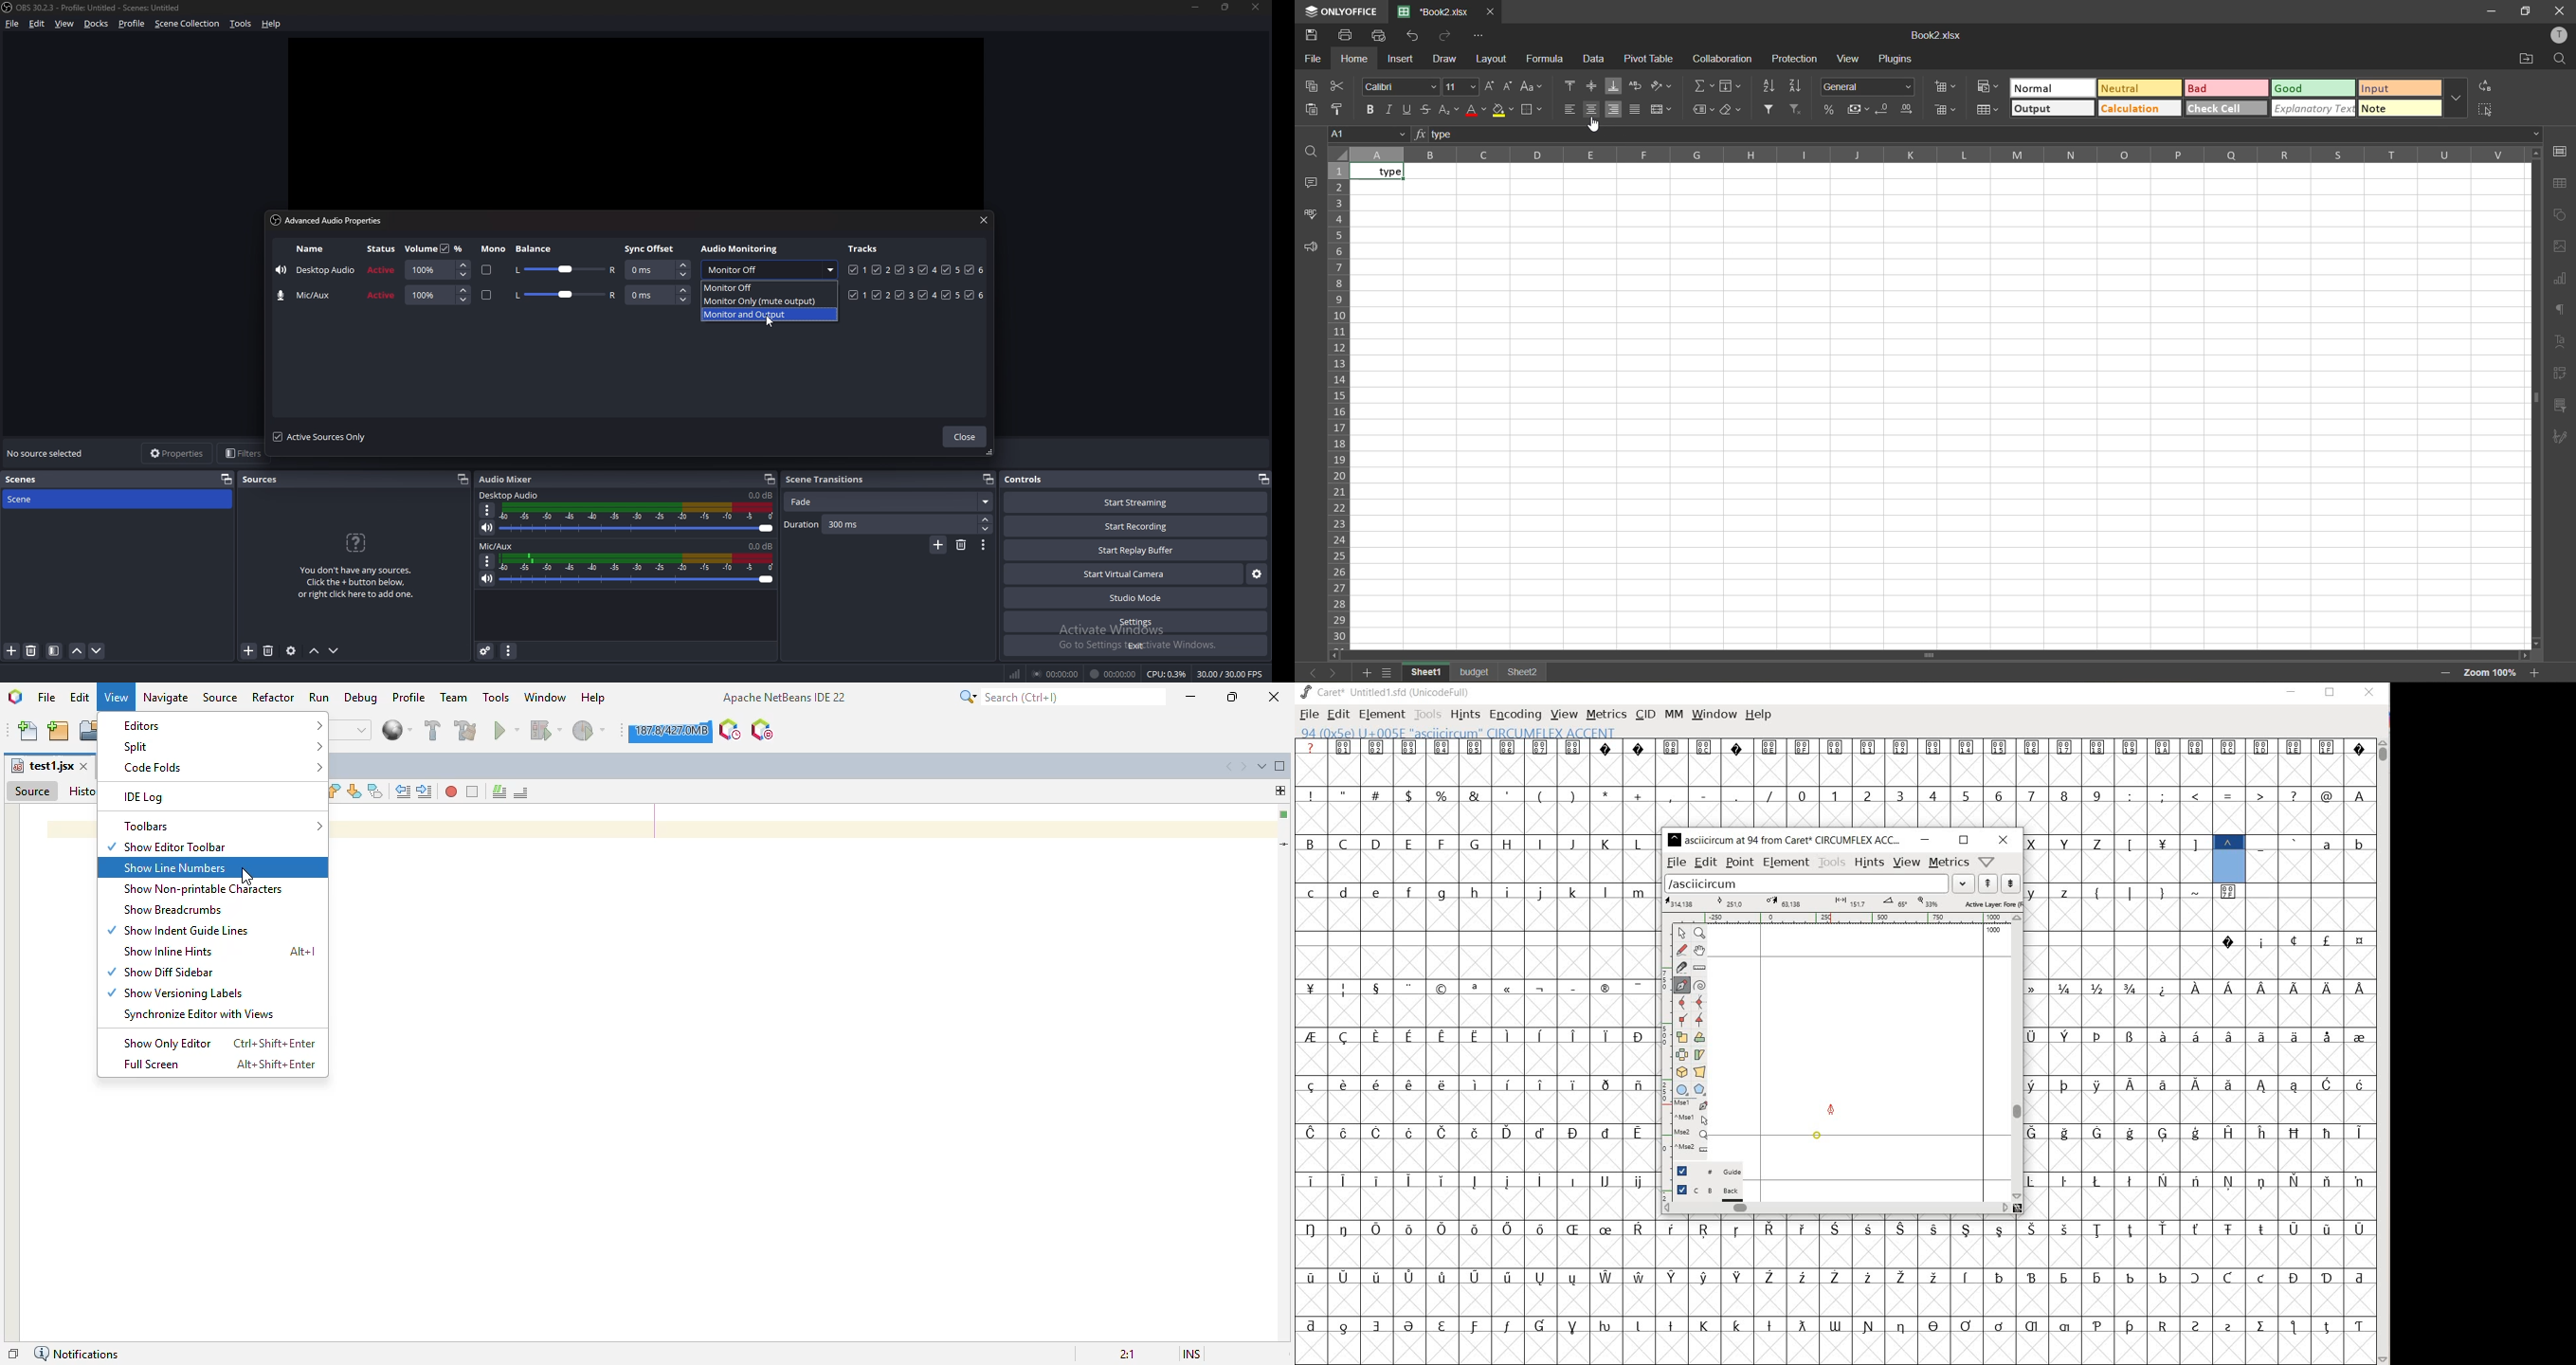 This screenshot has height=1372, width=2576. I want to click on explanatory text, so click(2312, 108).